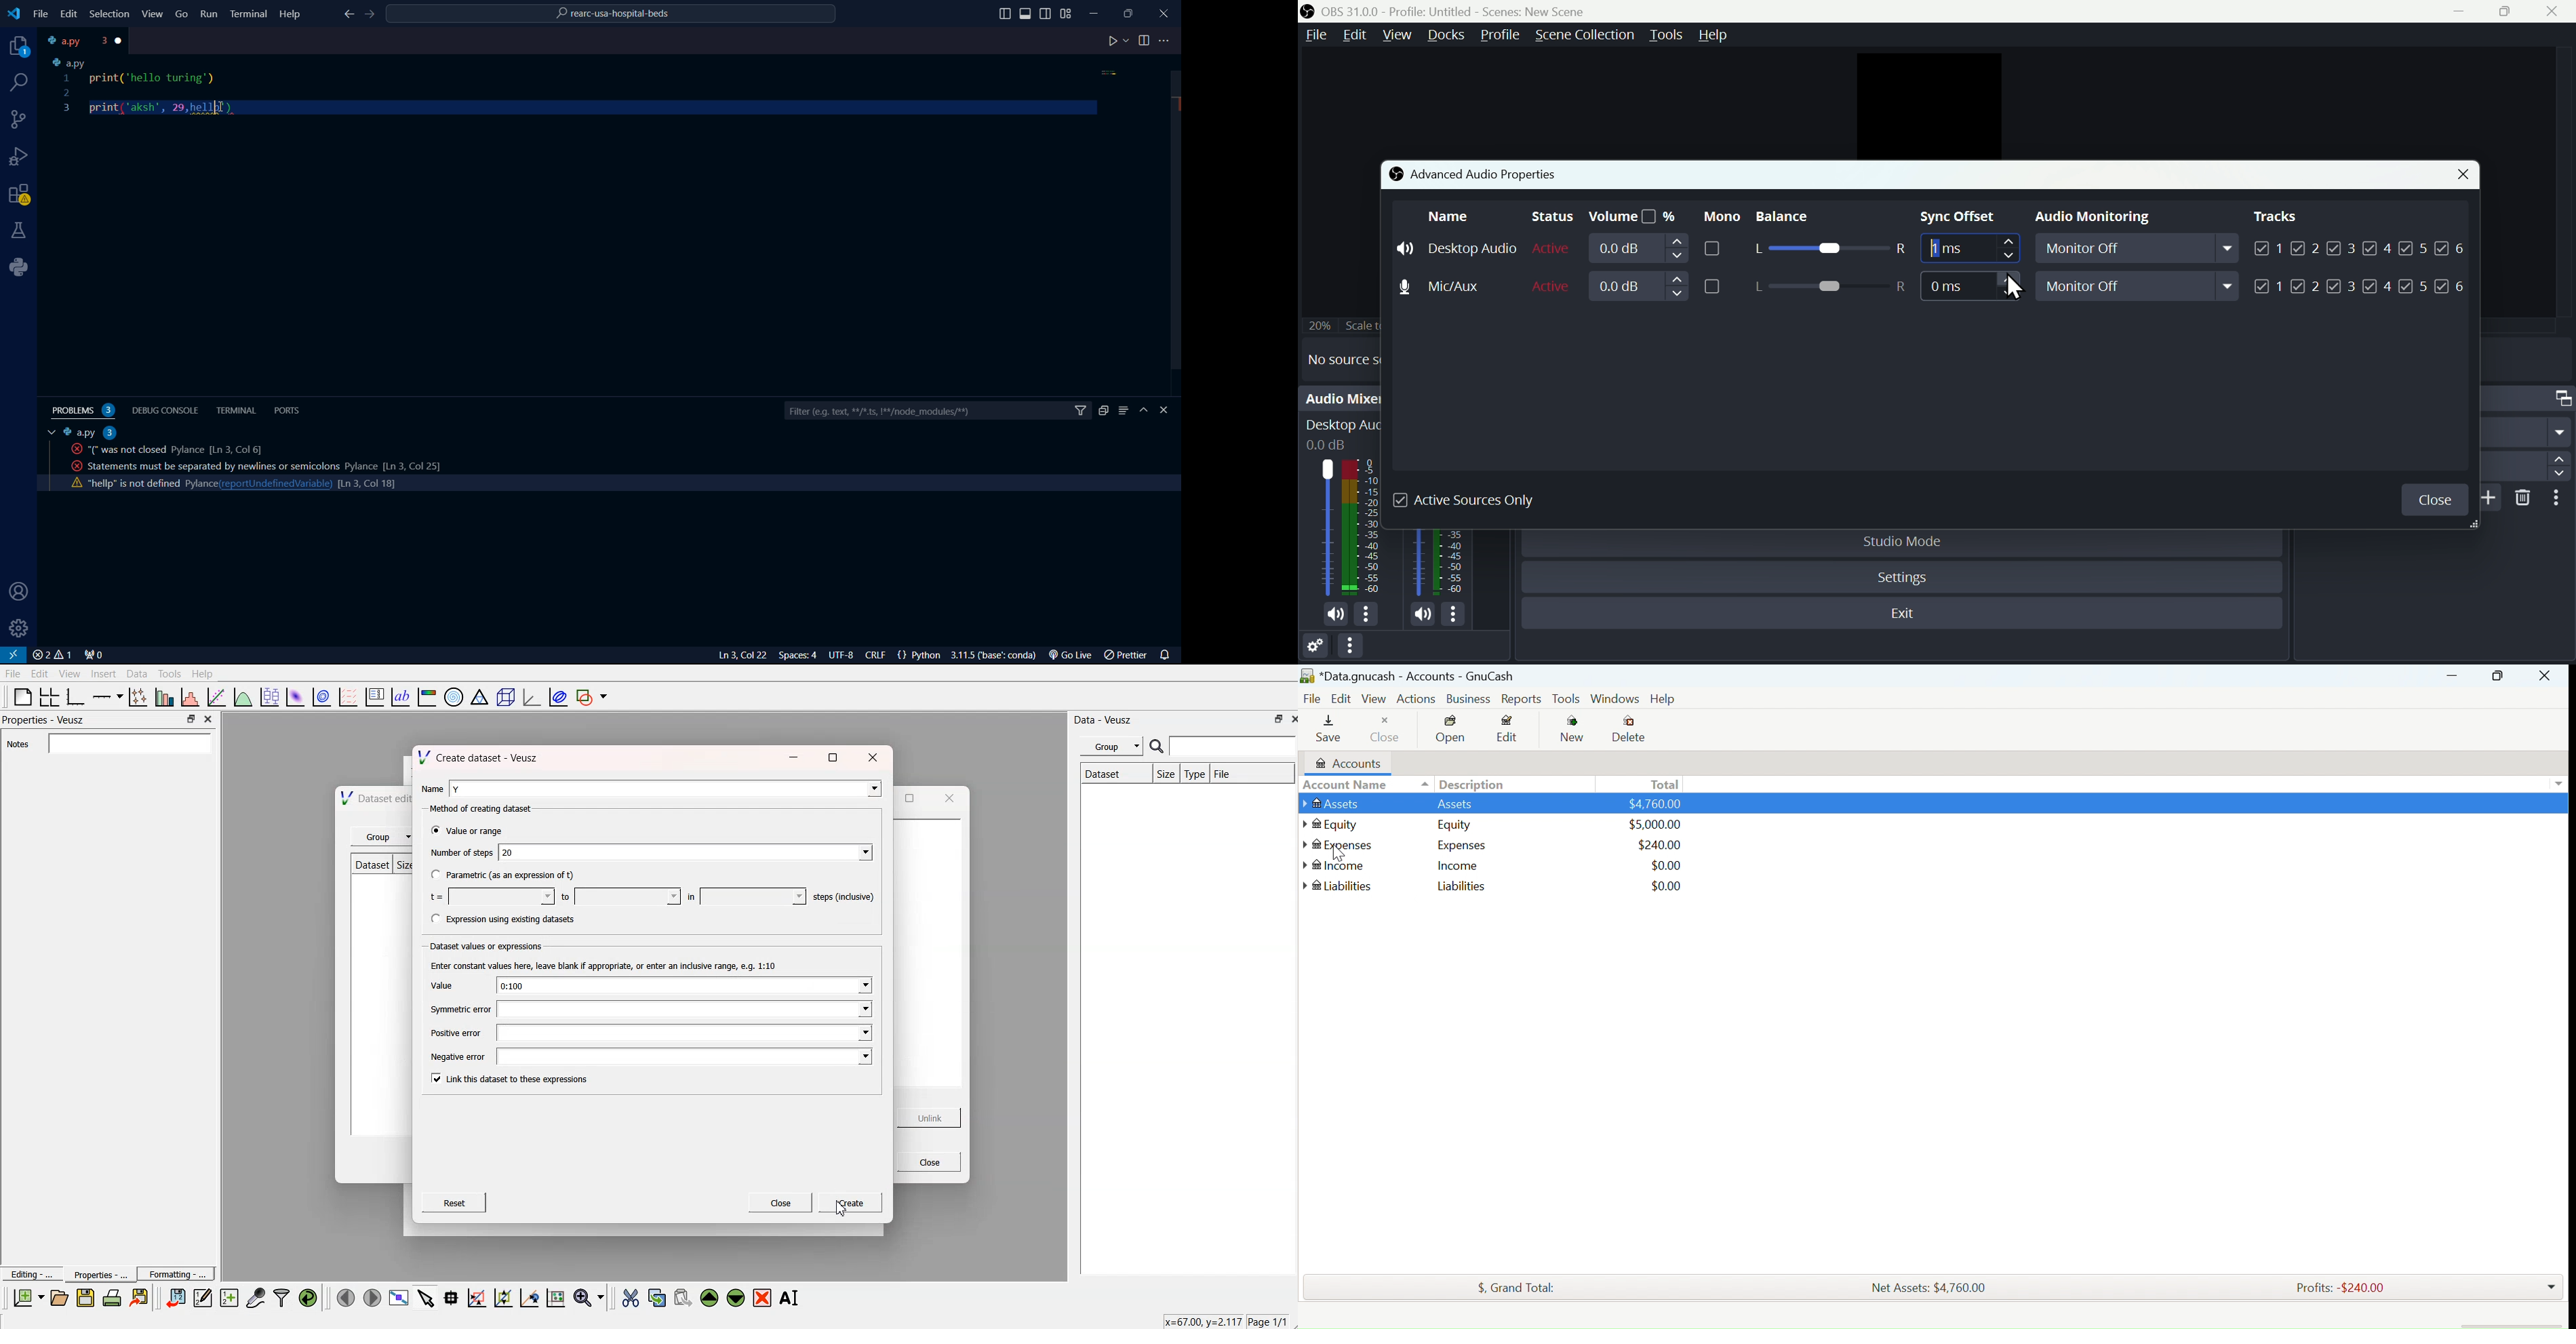  What do you see at coordinates (68, 14) in the screenshot?
I see `edit` at bounding box center [68, 14].